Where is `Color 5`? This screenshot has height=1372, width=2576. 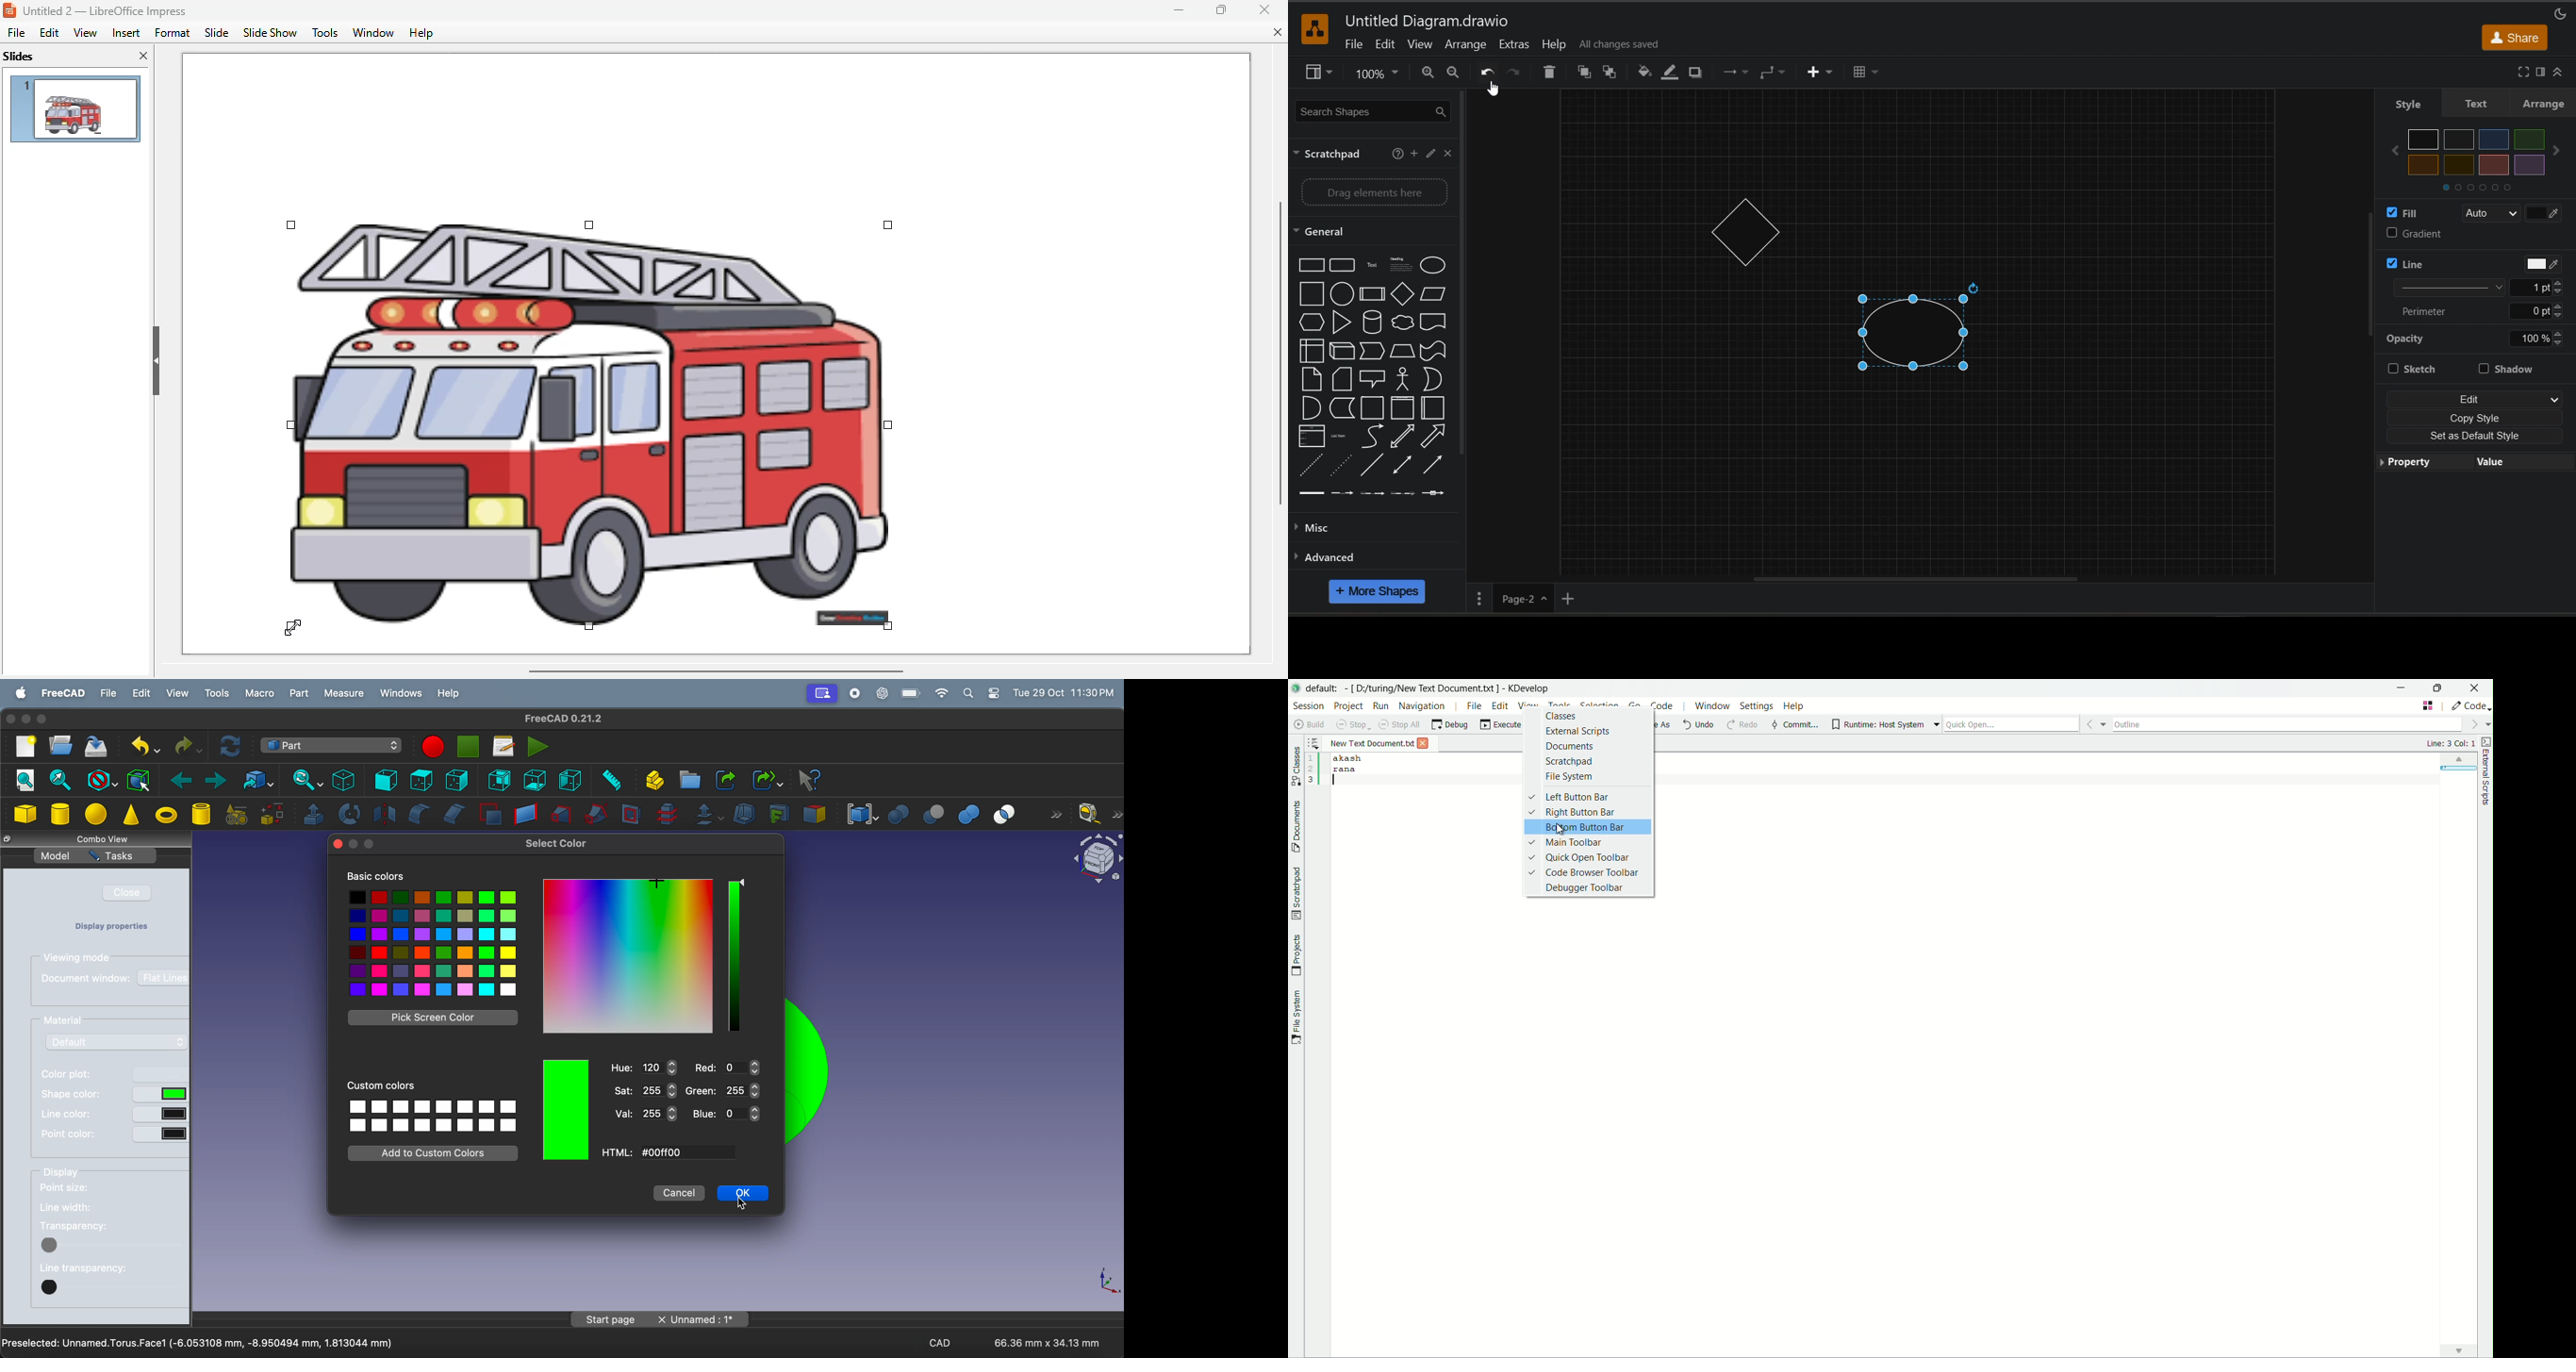 Color 5 is located at coordinates (2422, 166).